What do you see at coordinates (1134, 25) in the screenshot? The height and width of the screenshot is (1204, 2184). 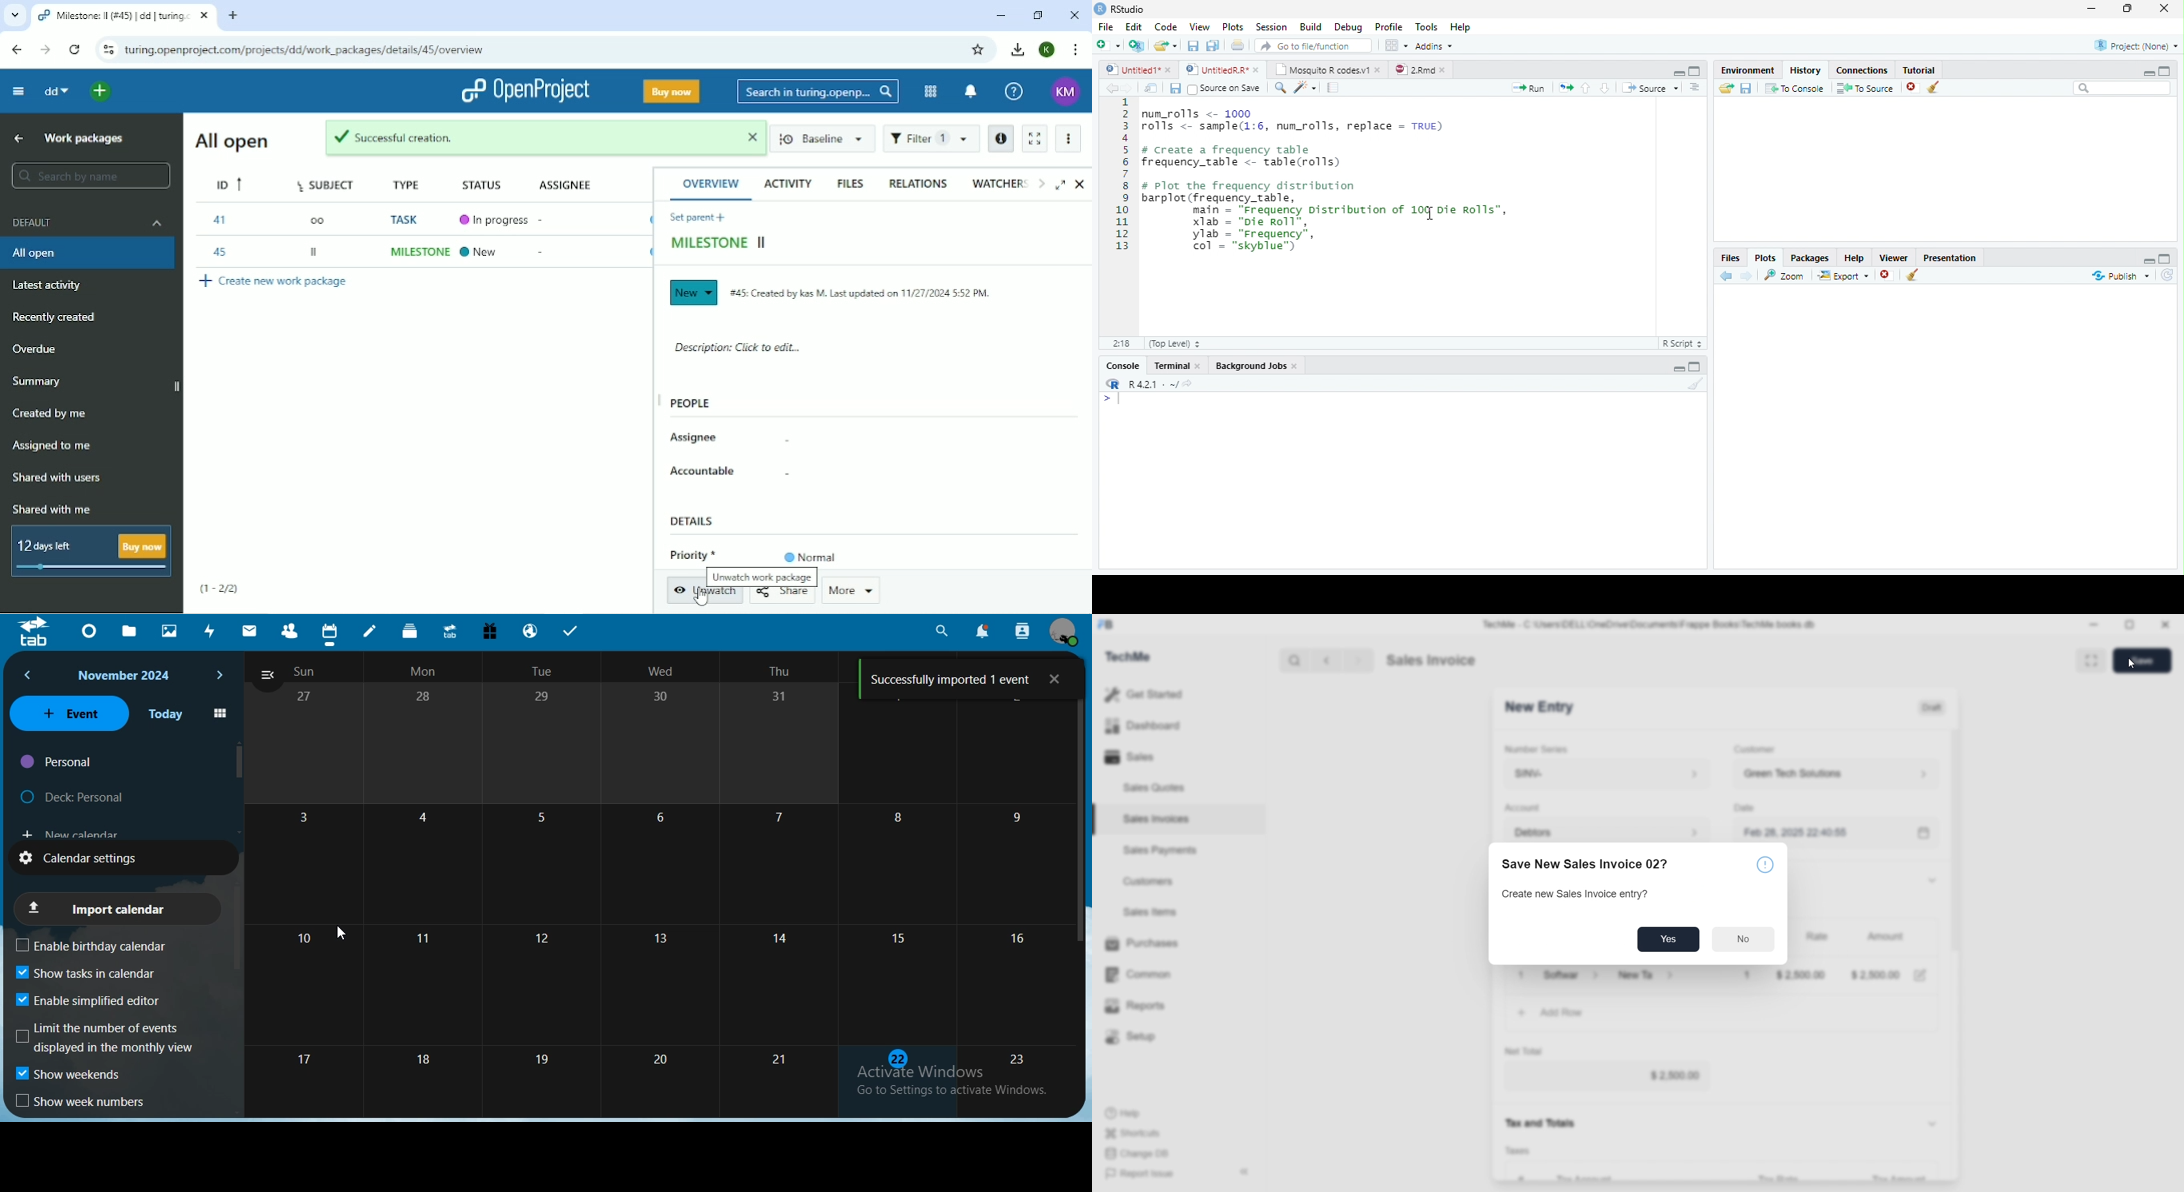 I see `Edit` at bounding box center [1134, 25].